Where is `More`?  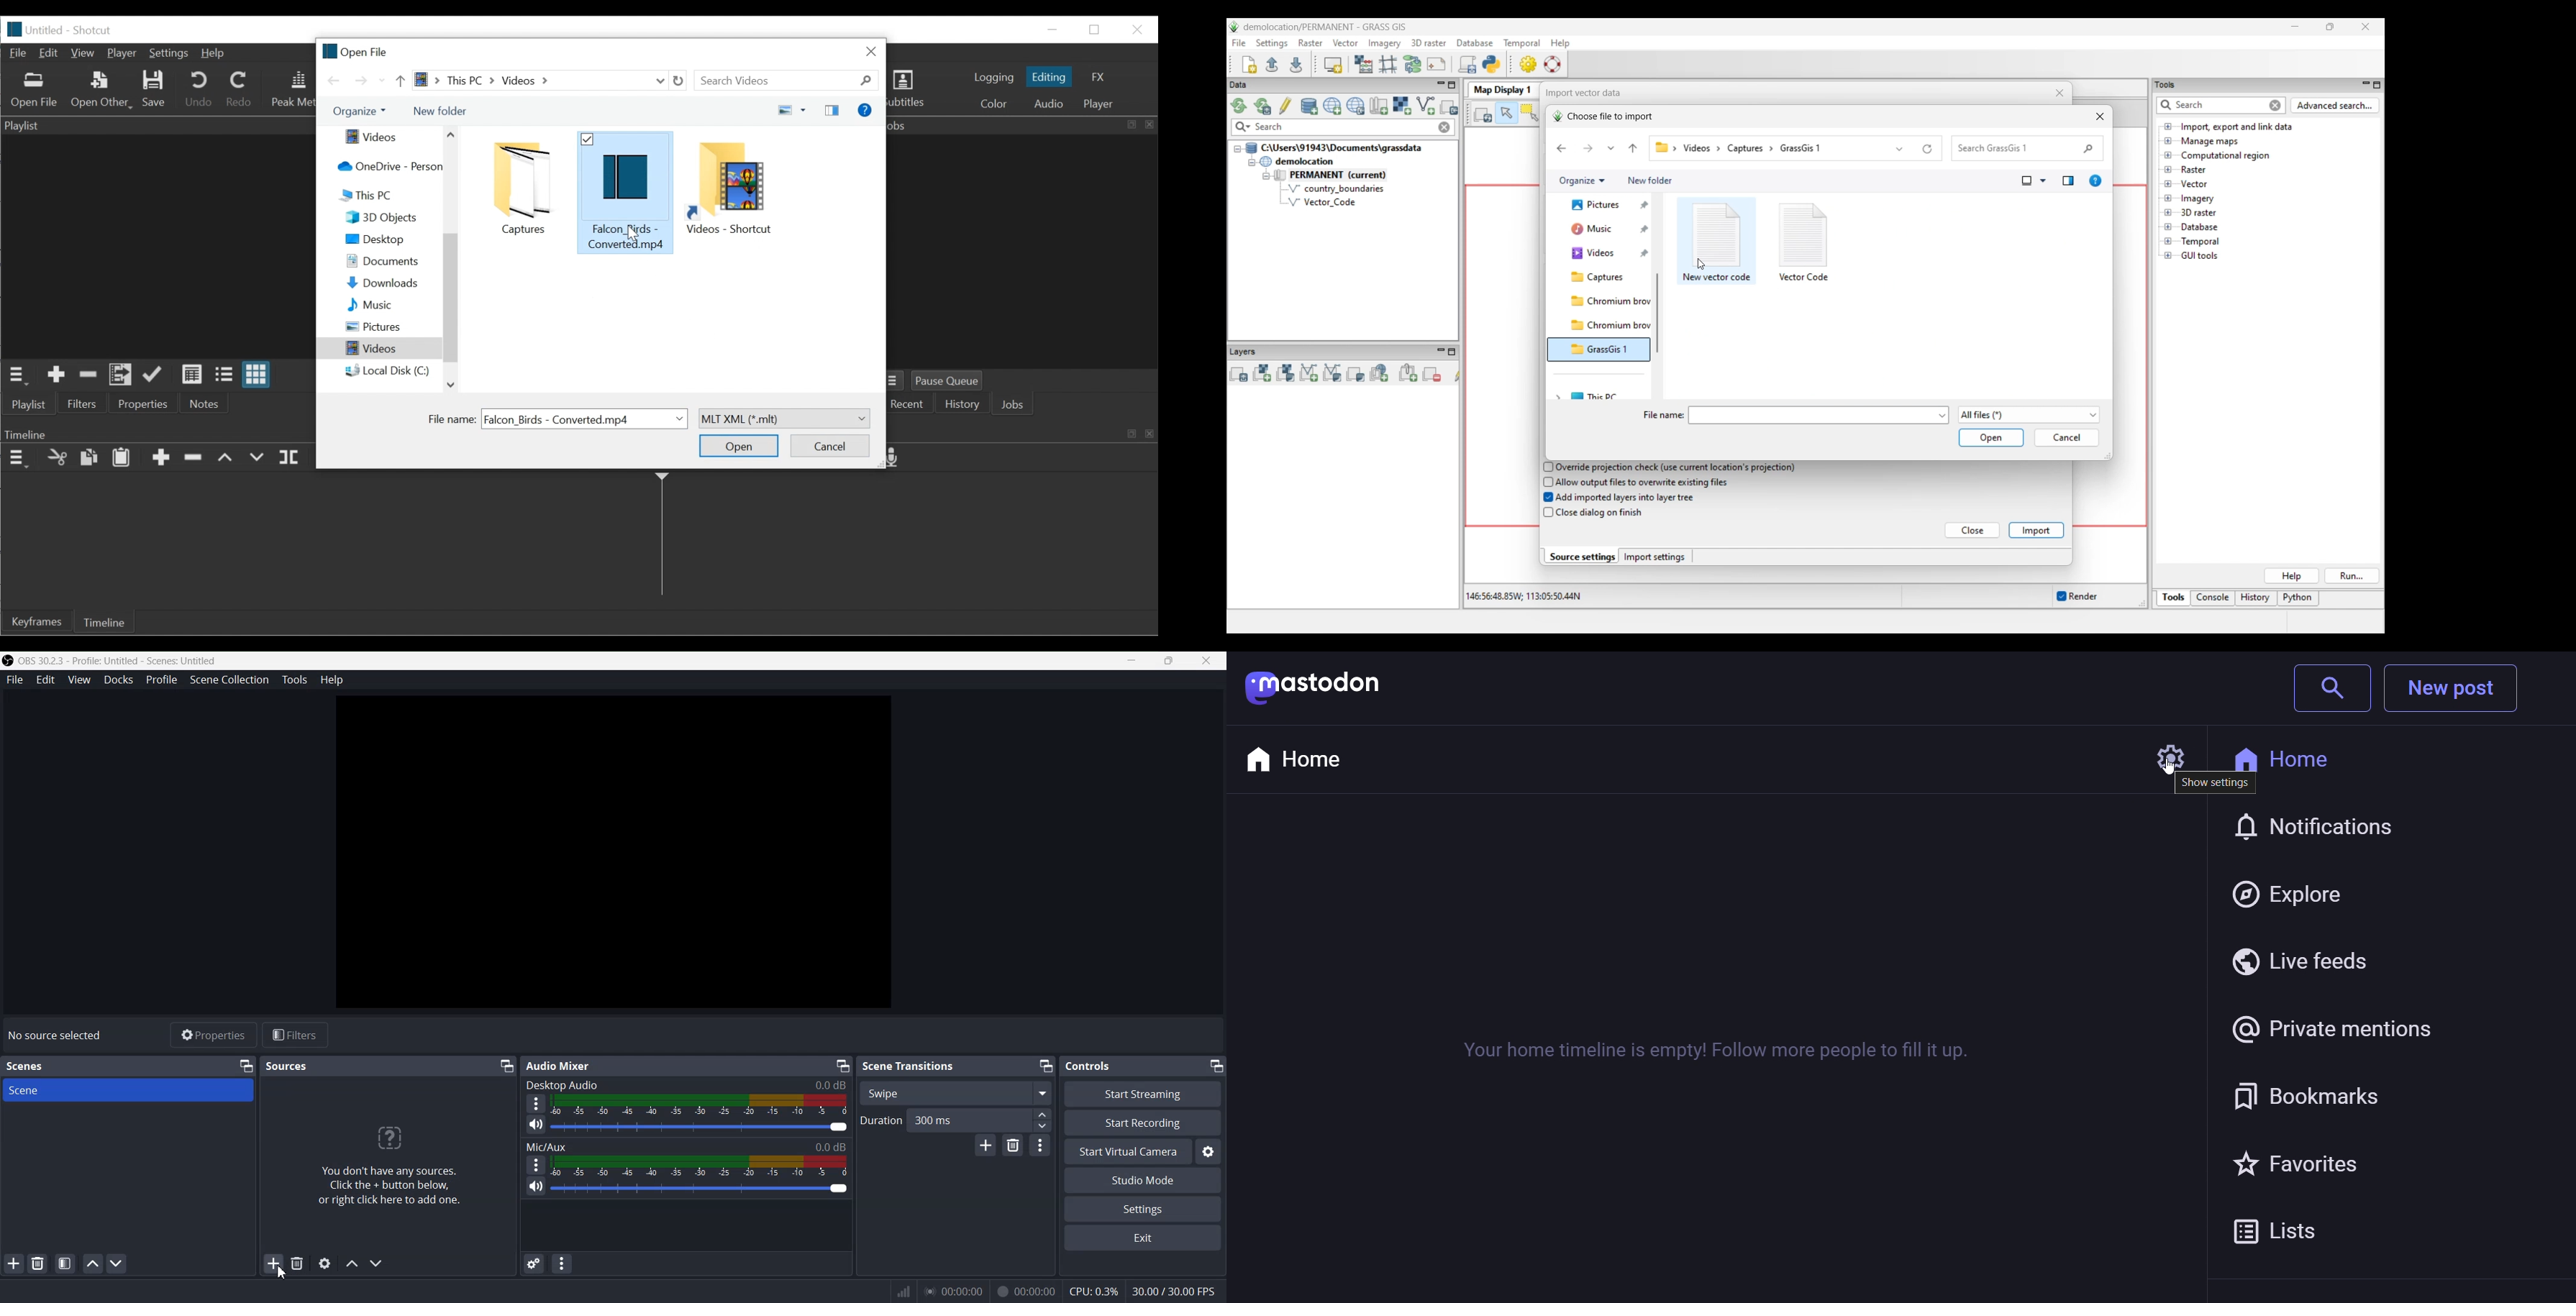
More is located at coordinates (1041, 1144).